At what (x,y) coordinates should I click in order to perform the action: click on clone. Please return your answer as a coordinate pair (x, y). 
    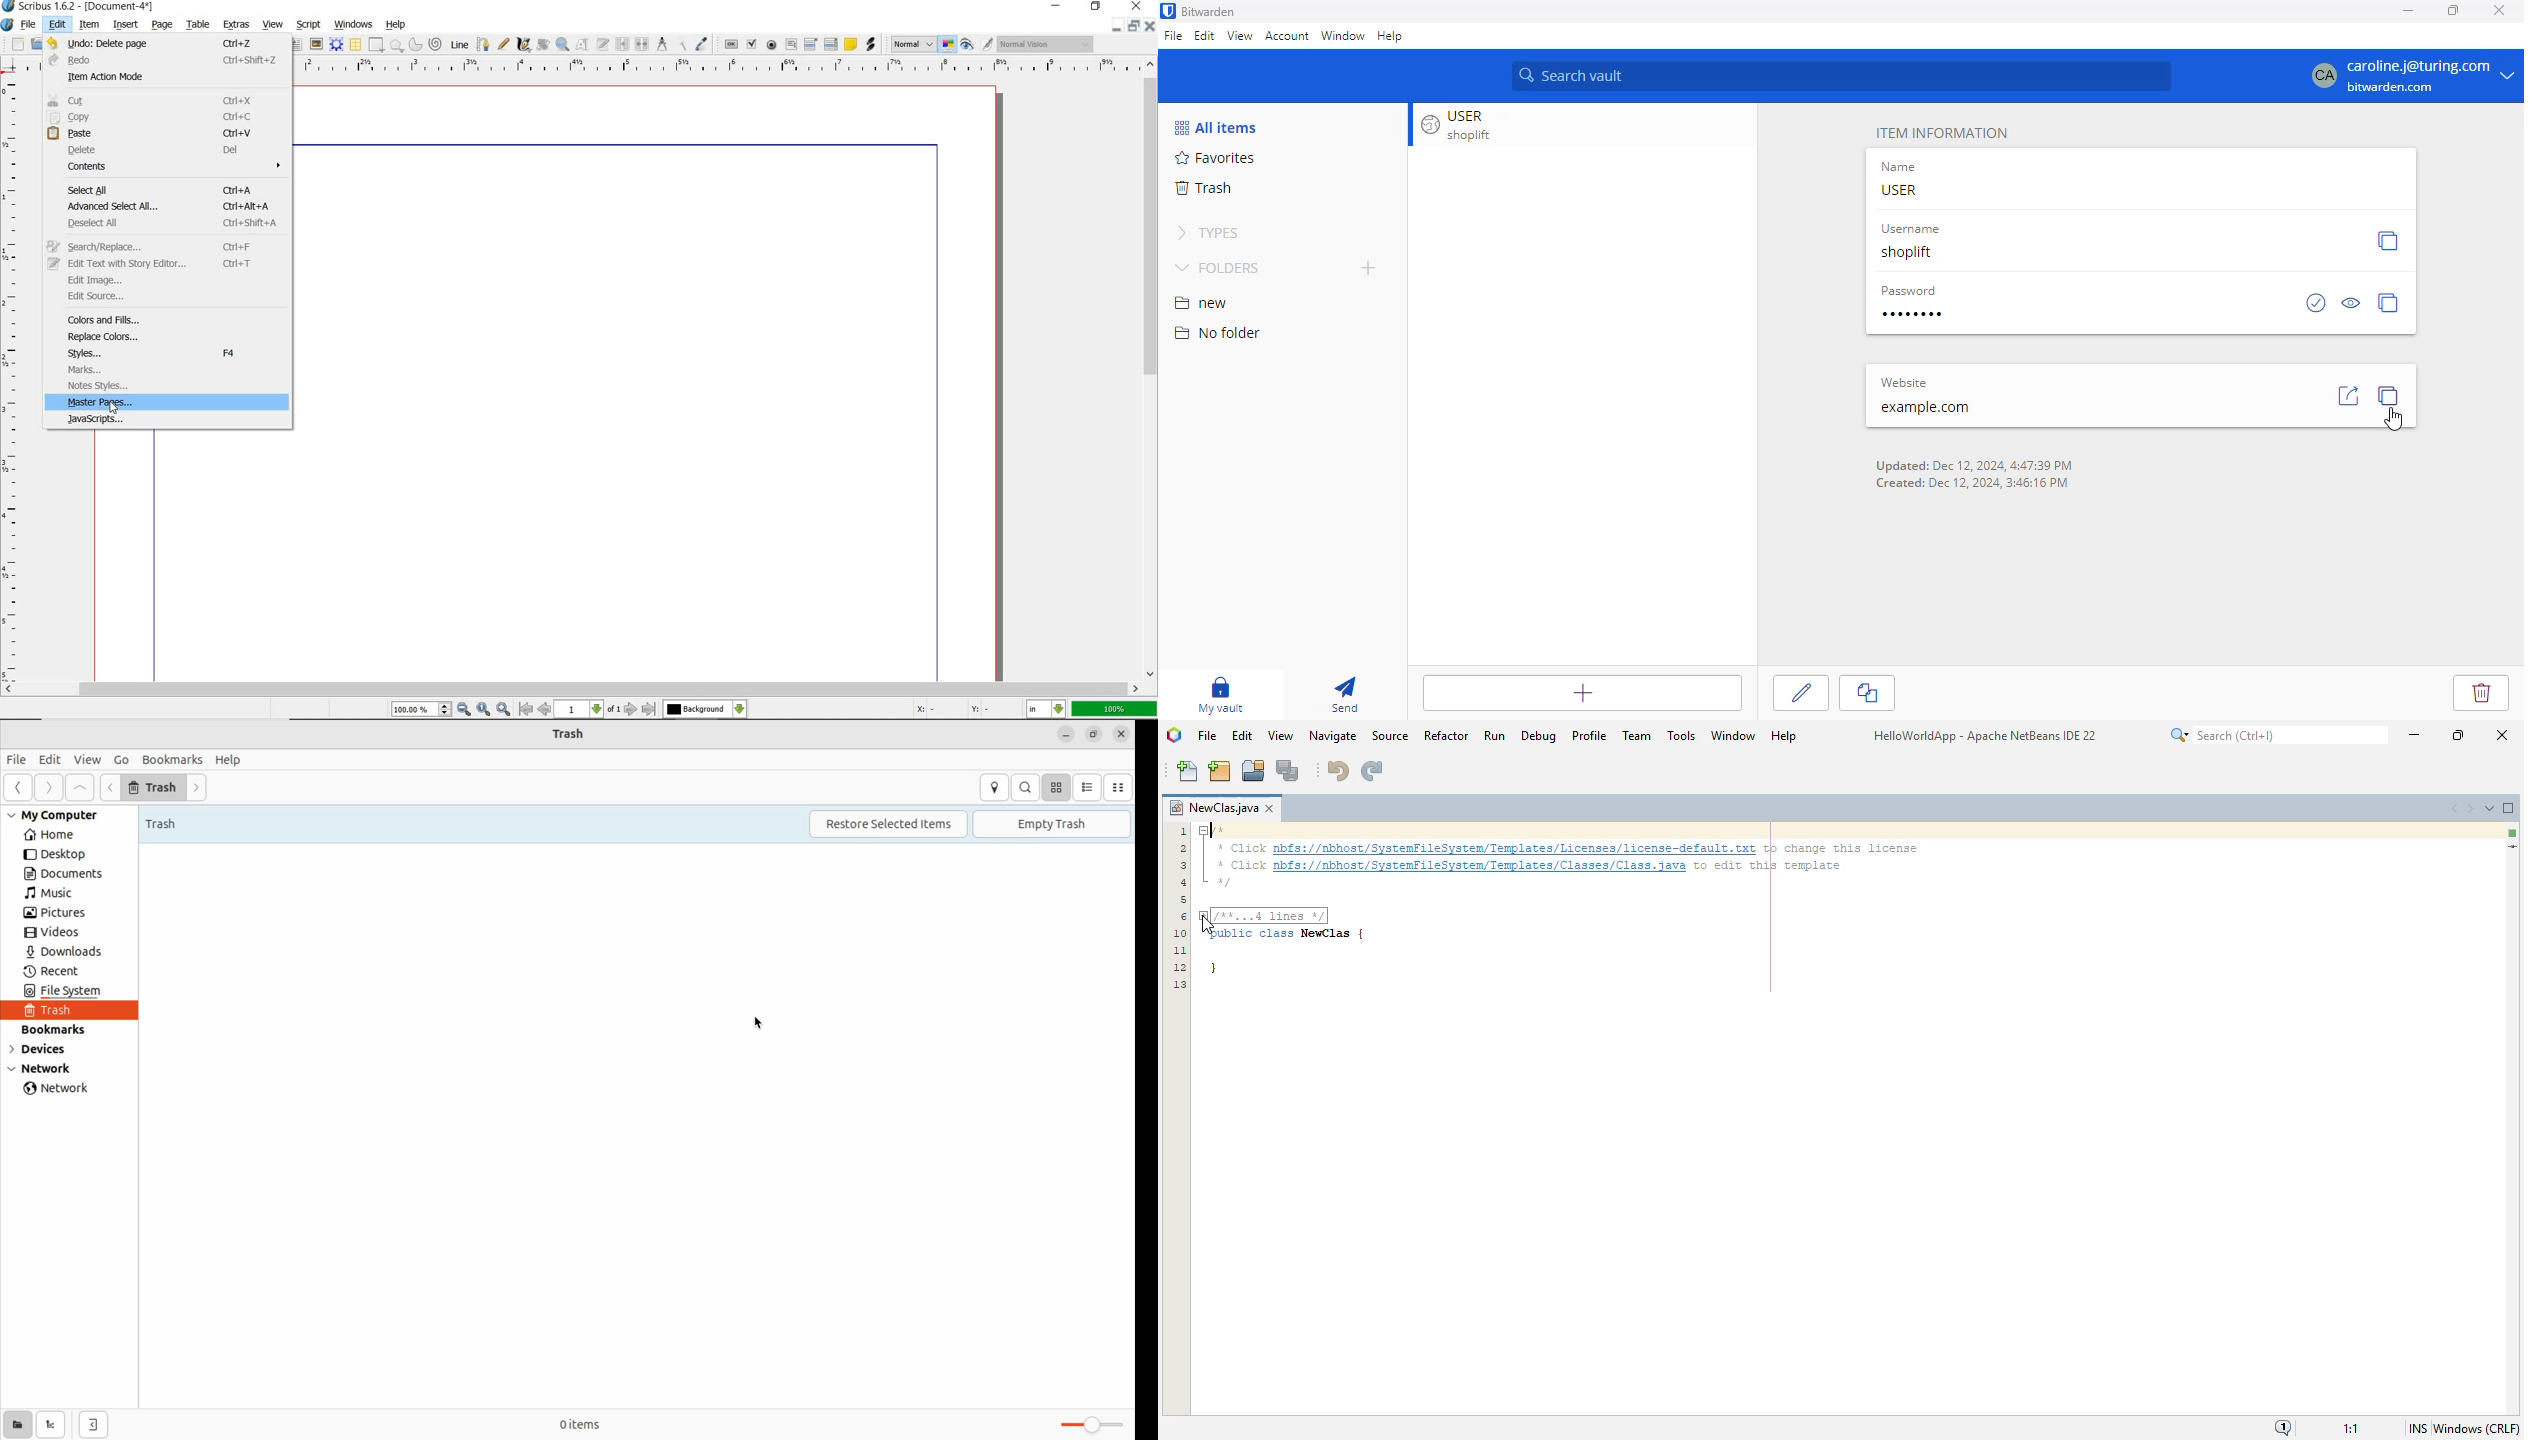
    Looking at the image, I should click on (1870, 695).